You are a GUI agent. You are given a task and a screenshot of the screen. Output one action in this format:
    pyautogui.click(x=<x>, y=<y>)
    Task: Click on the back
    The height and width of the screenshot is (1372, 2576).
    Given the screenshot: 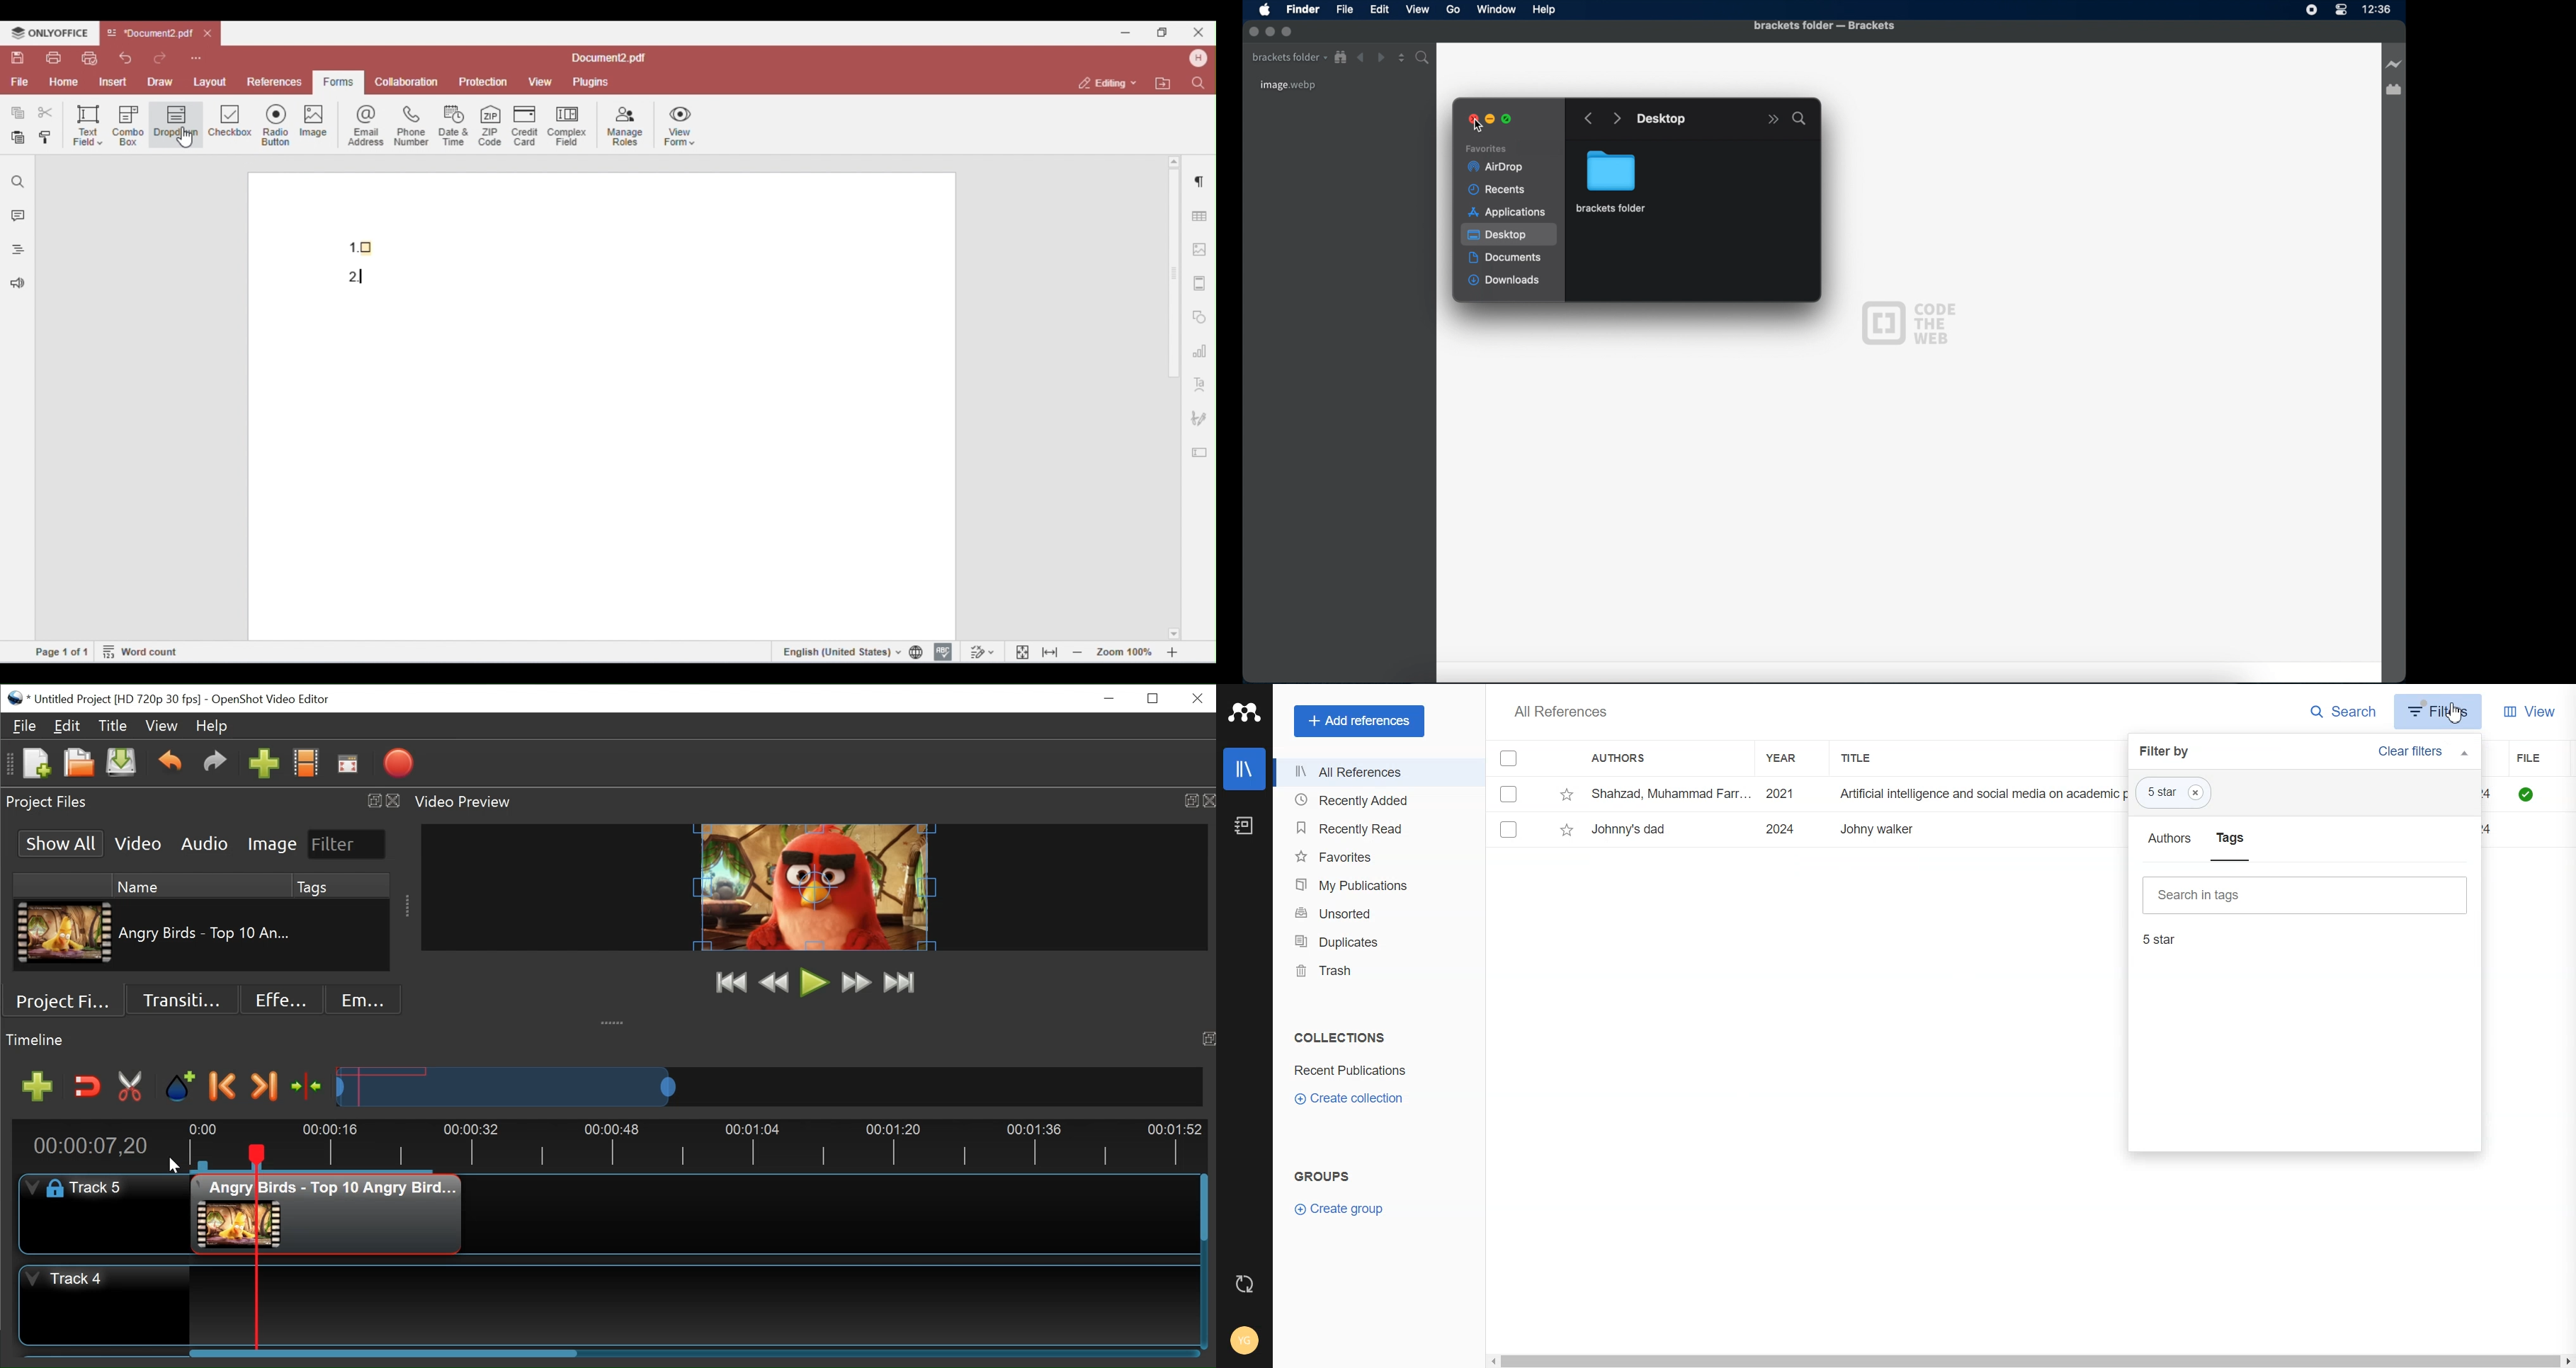 What is the action you would take?
    pyautogui.click(x=1361, y=58)
    